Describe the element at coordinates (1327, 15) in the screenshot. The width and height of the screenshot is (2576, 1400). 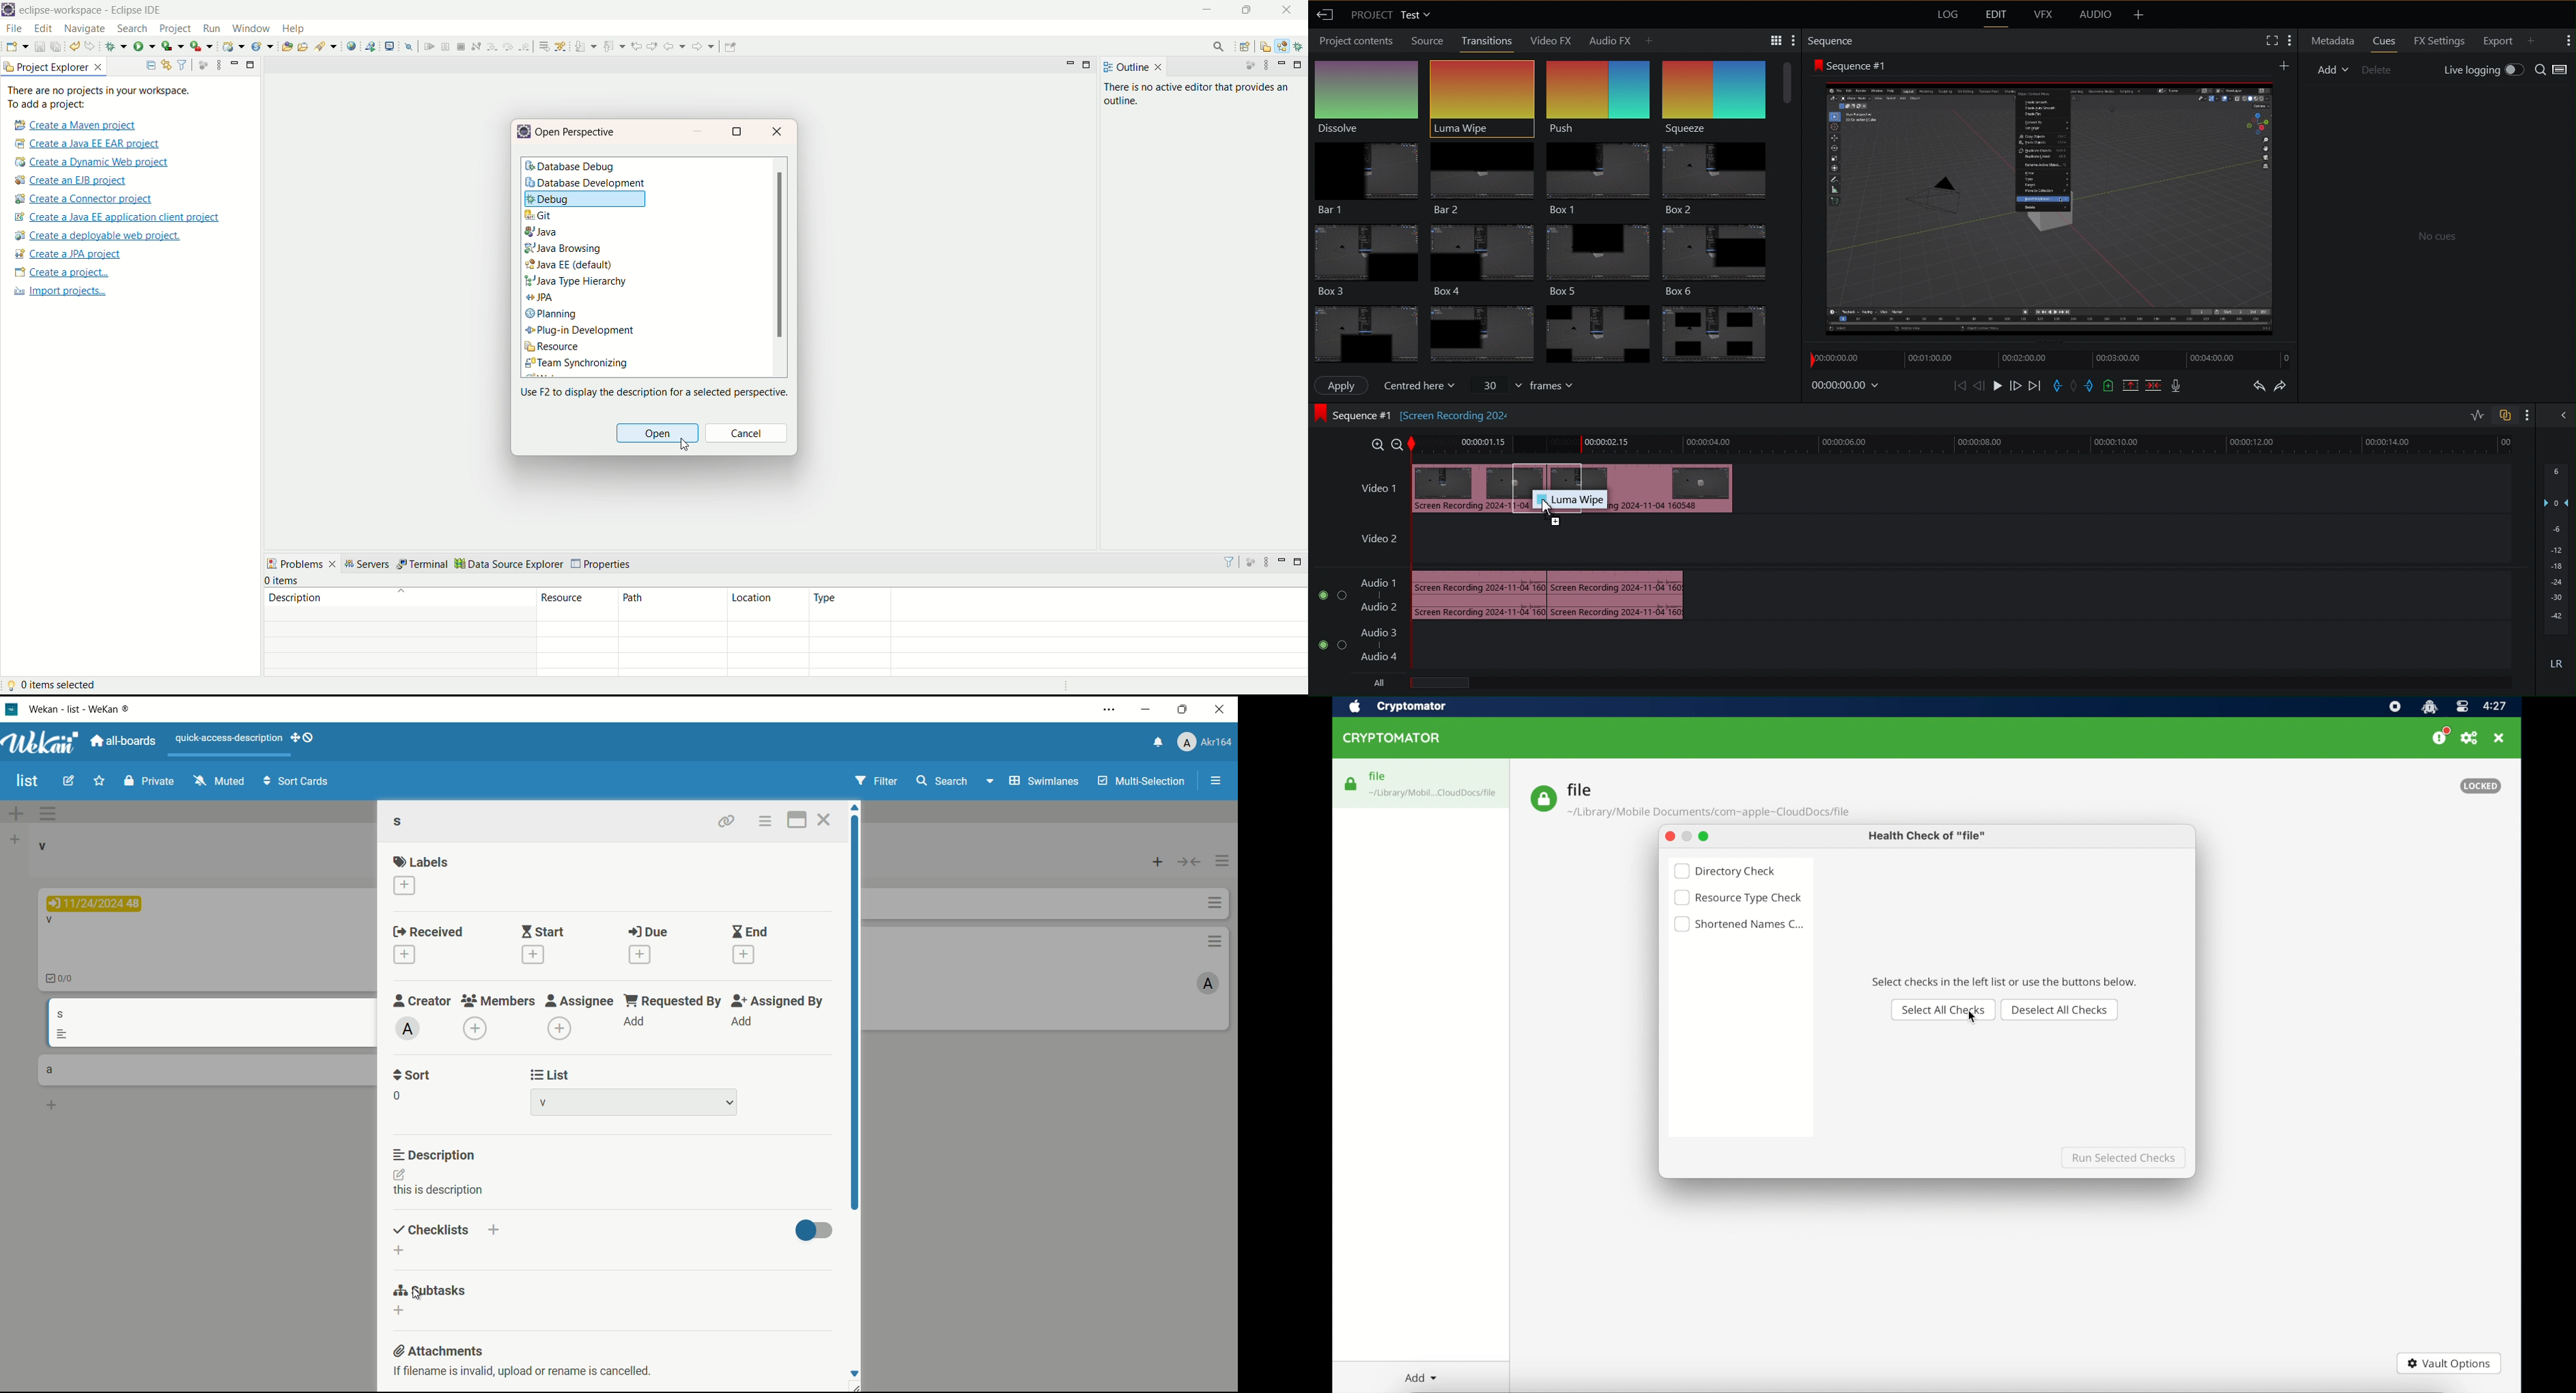
I see `Back` at that location.